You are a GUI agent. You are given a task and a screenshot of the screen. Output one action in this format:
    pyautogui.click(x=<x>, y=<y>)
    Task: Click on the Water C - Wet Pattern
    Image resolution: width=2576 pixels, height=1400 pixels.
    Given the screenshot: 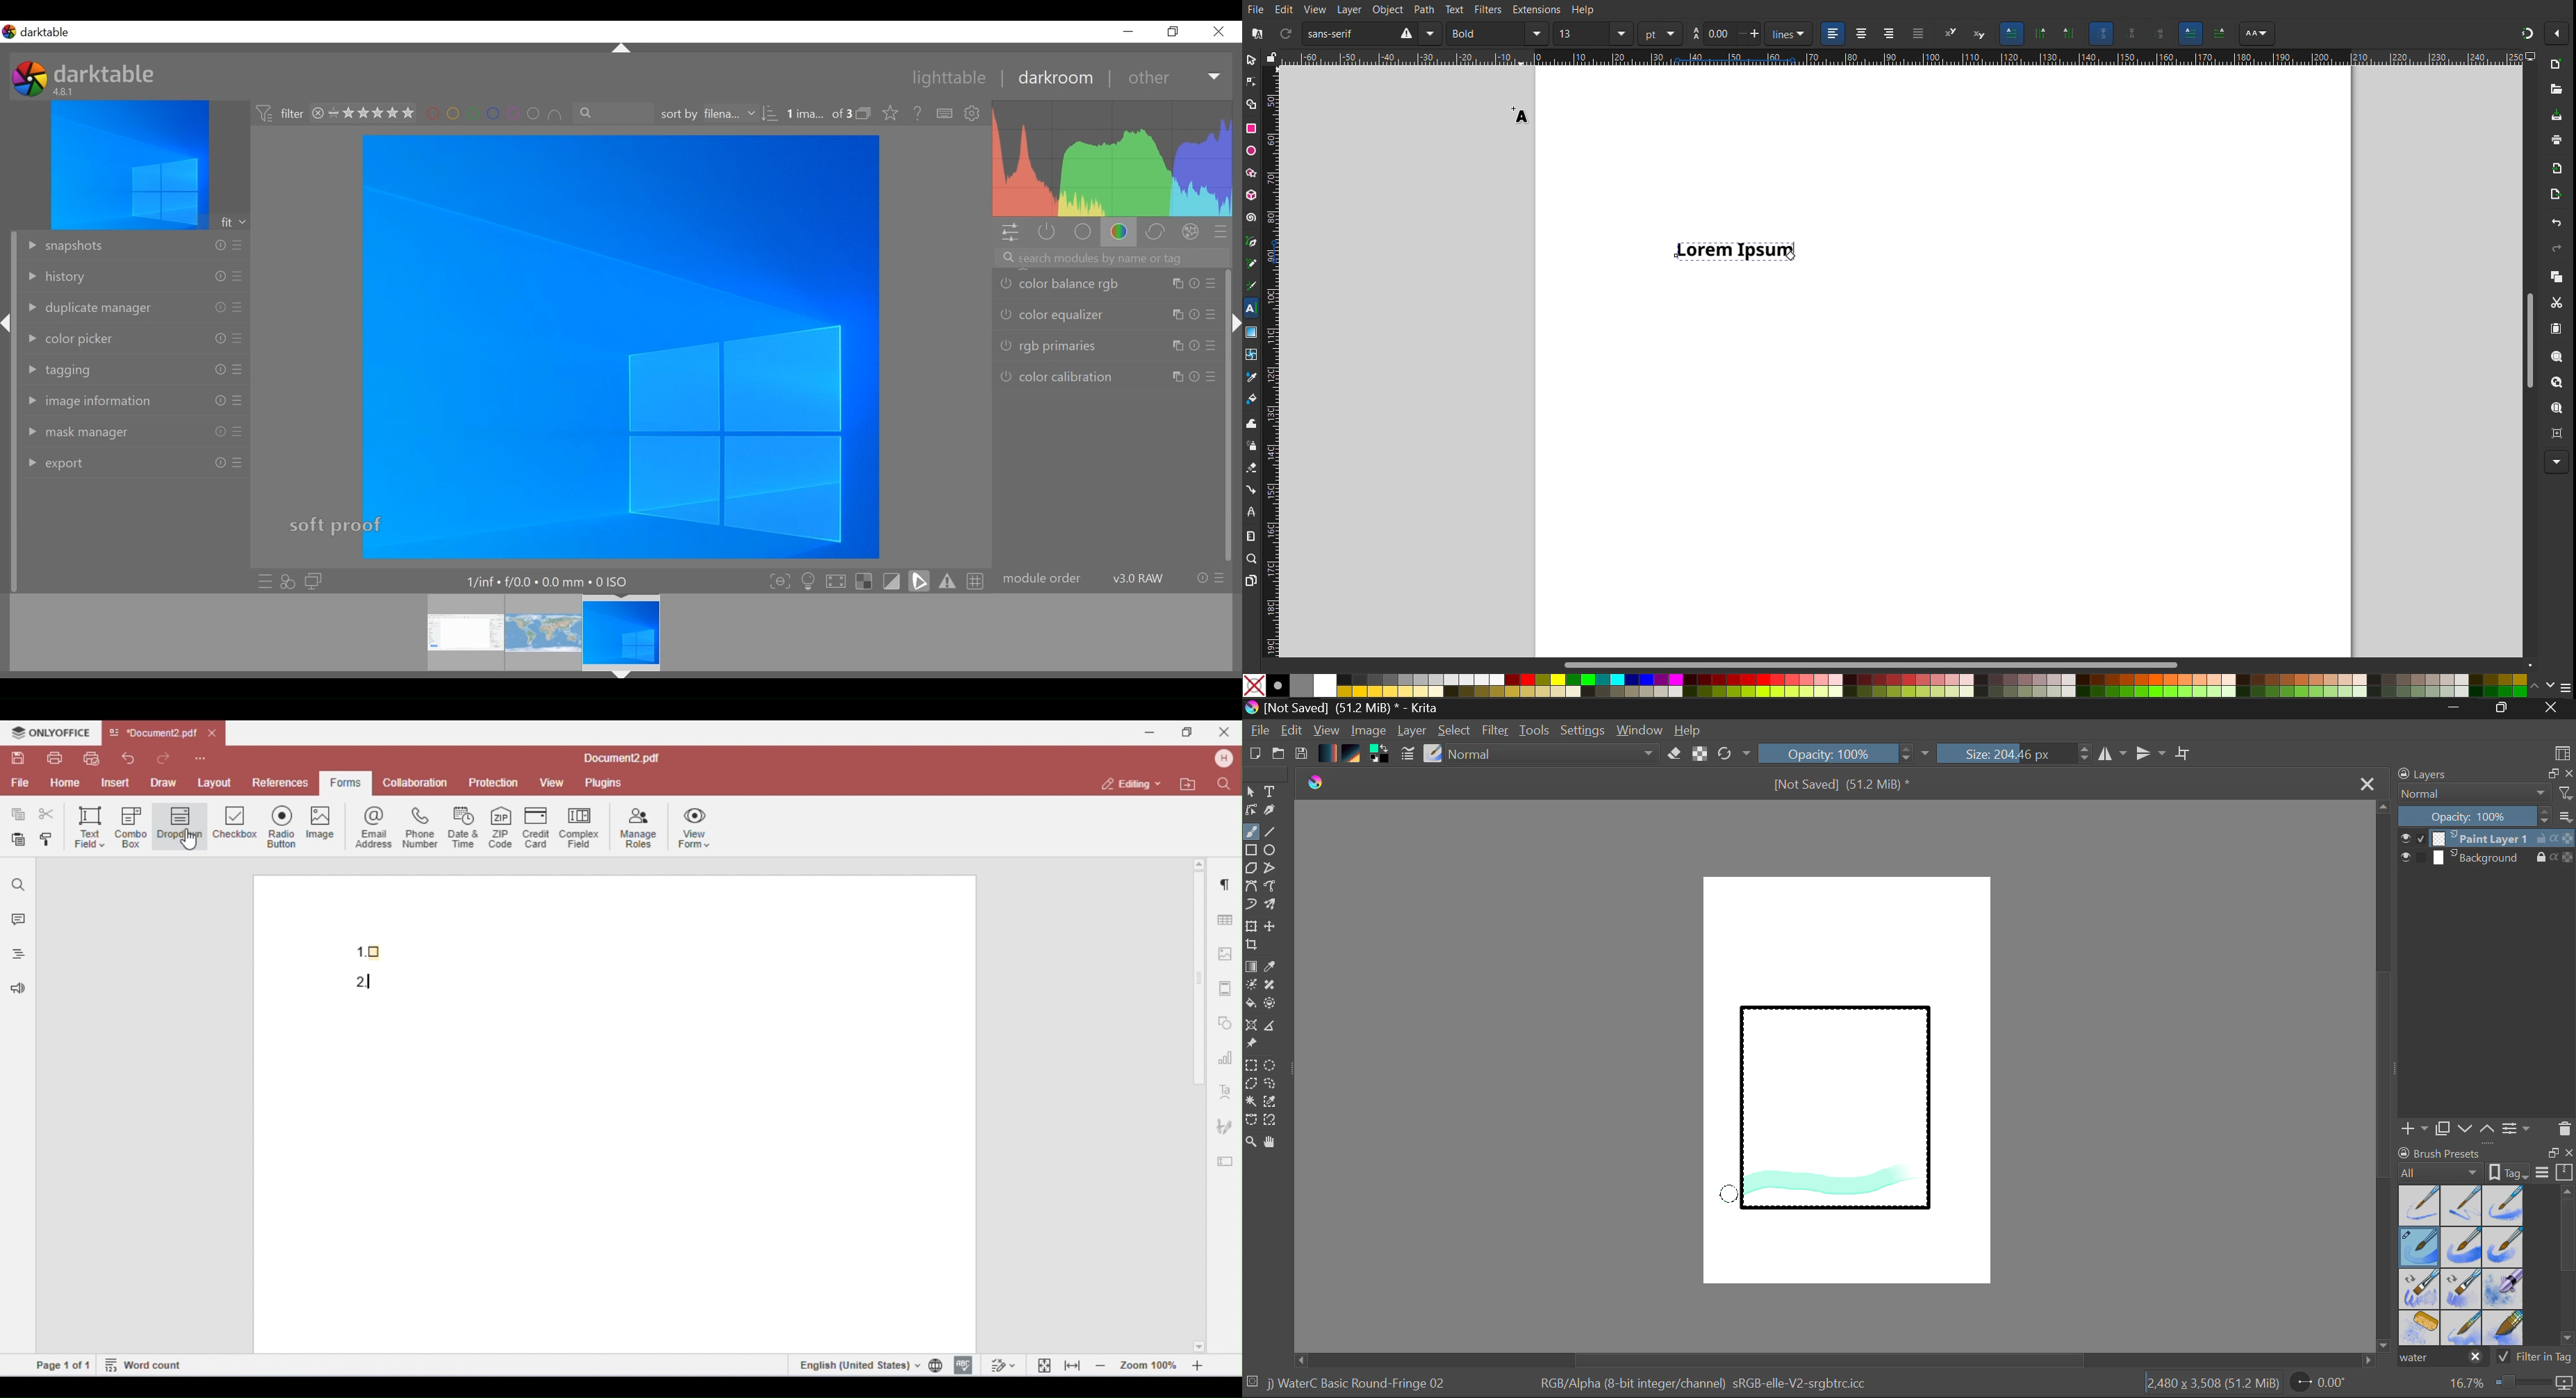 What is the action you would take?
    pyautogui.click(x=2502, y=1206)
    